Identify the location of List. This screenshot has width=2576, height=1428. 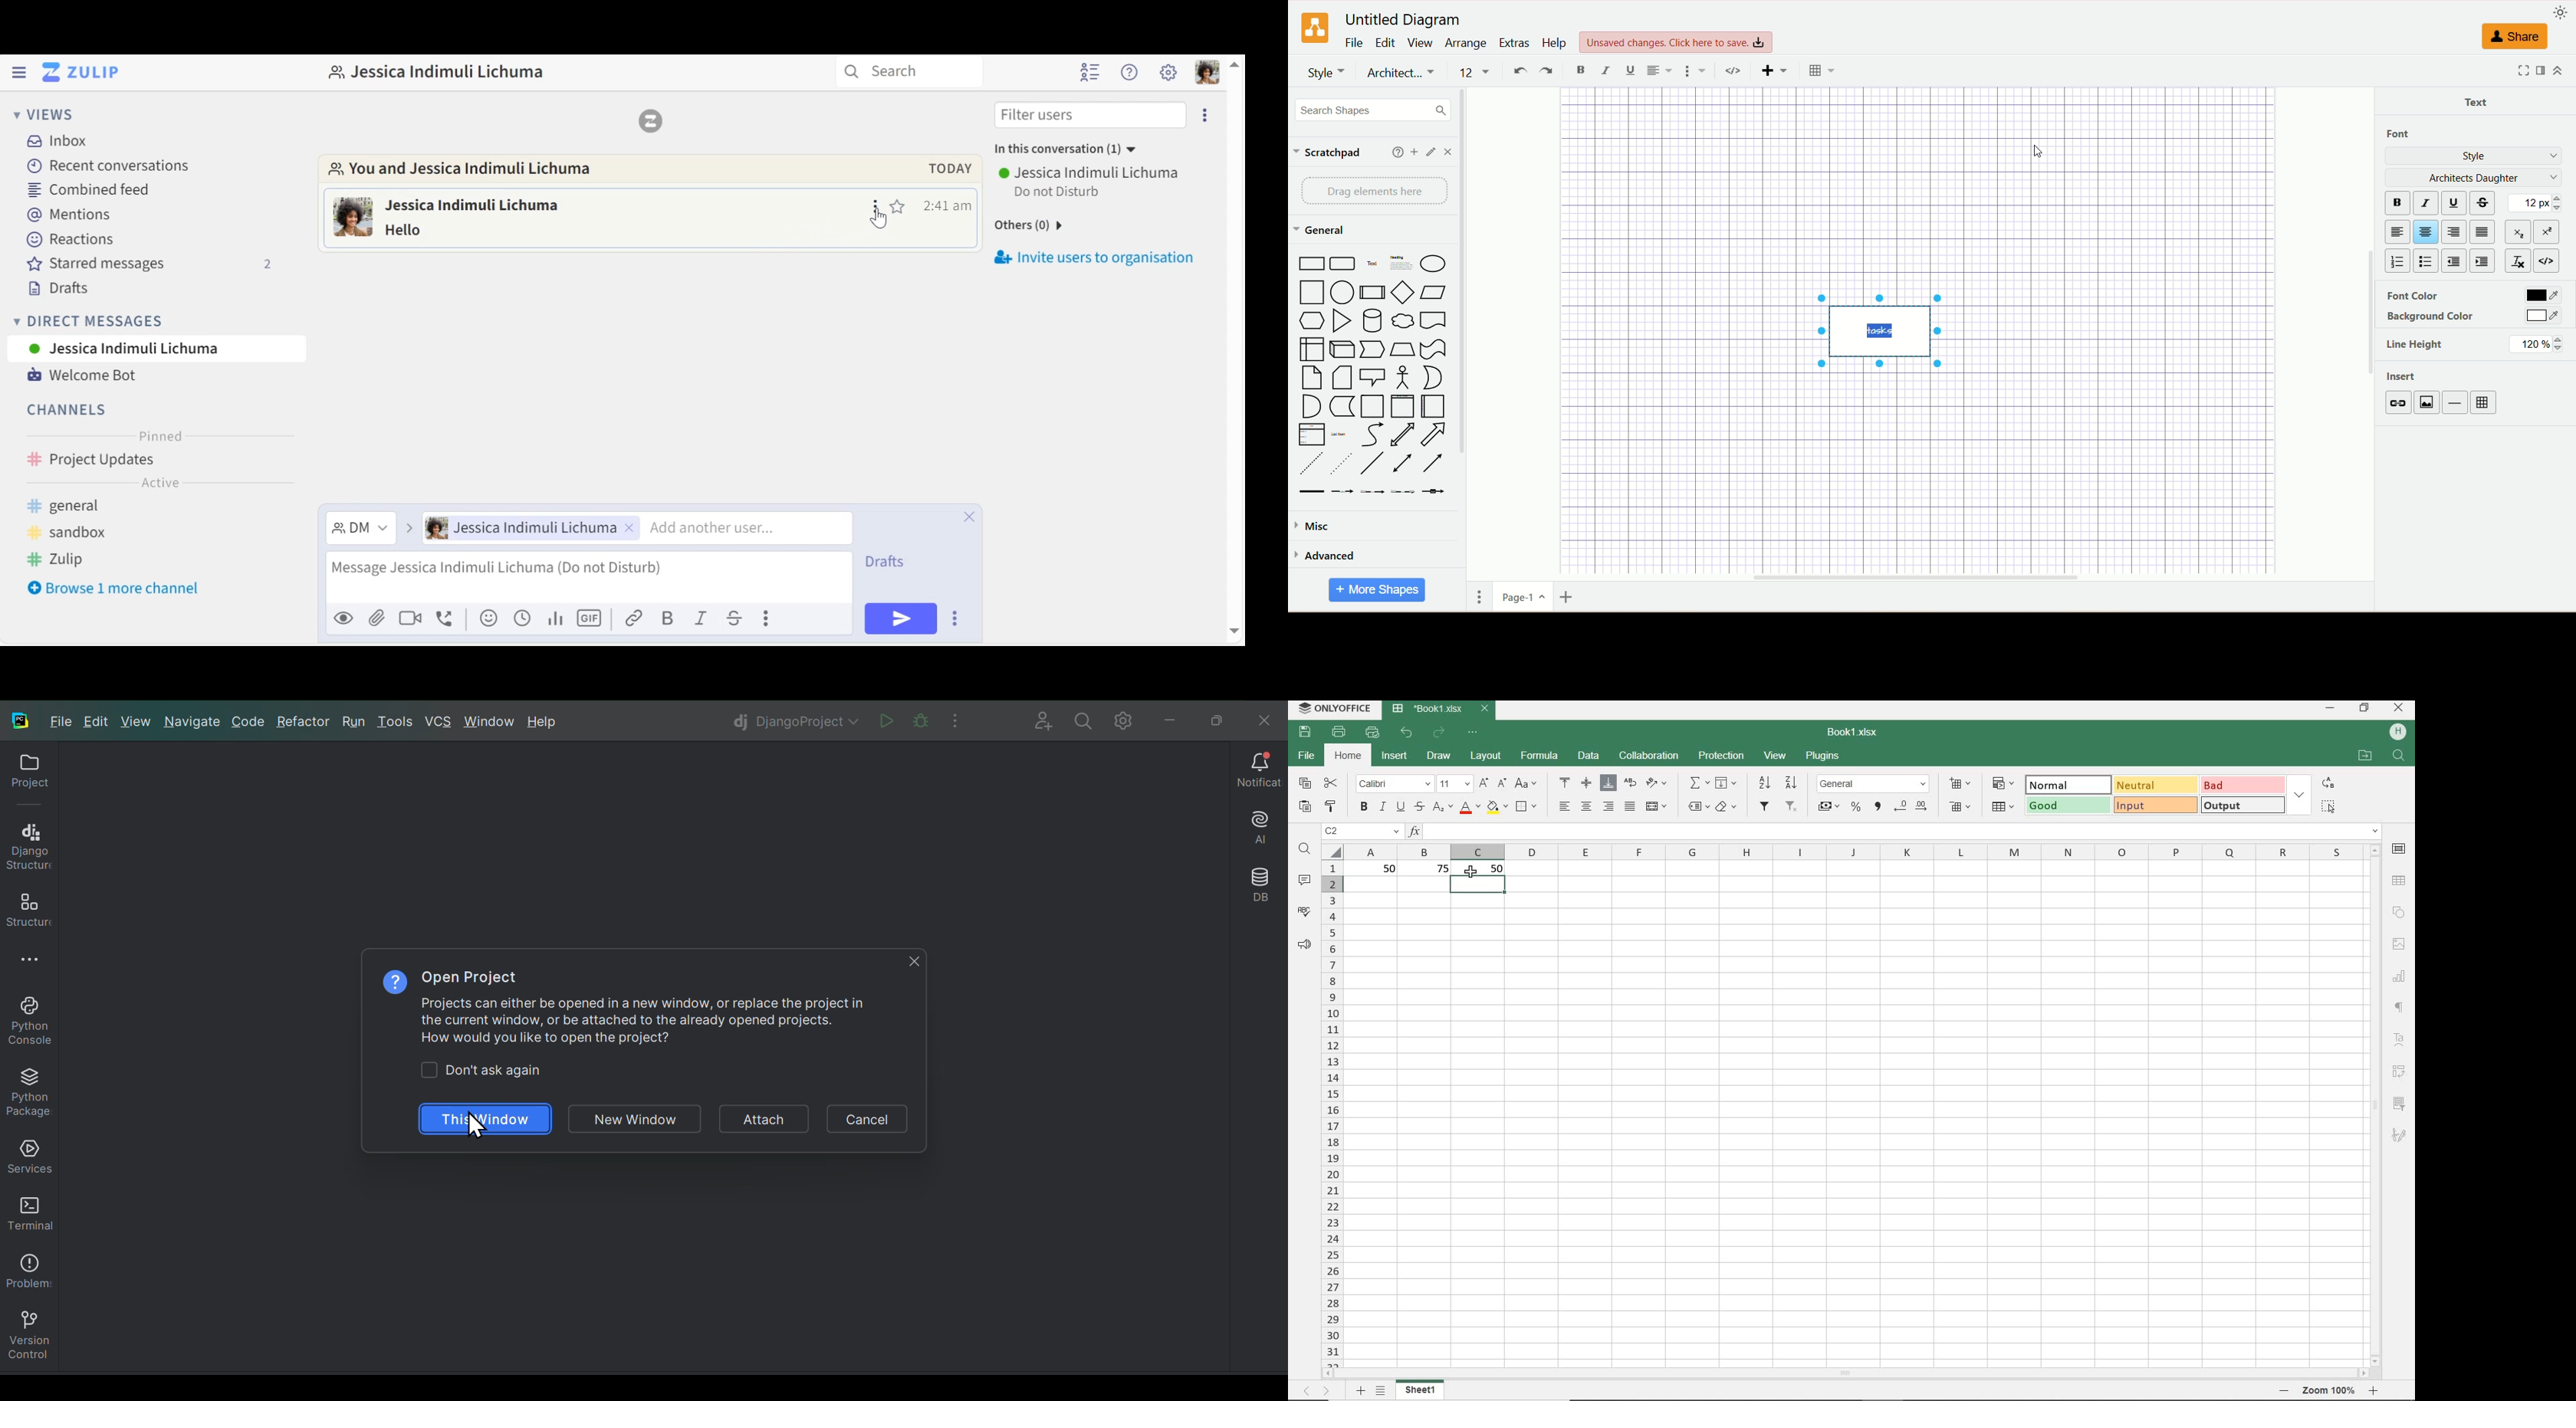
(1311, 436).